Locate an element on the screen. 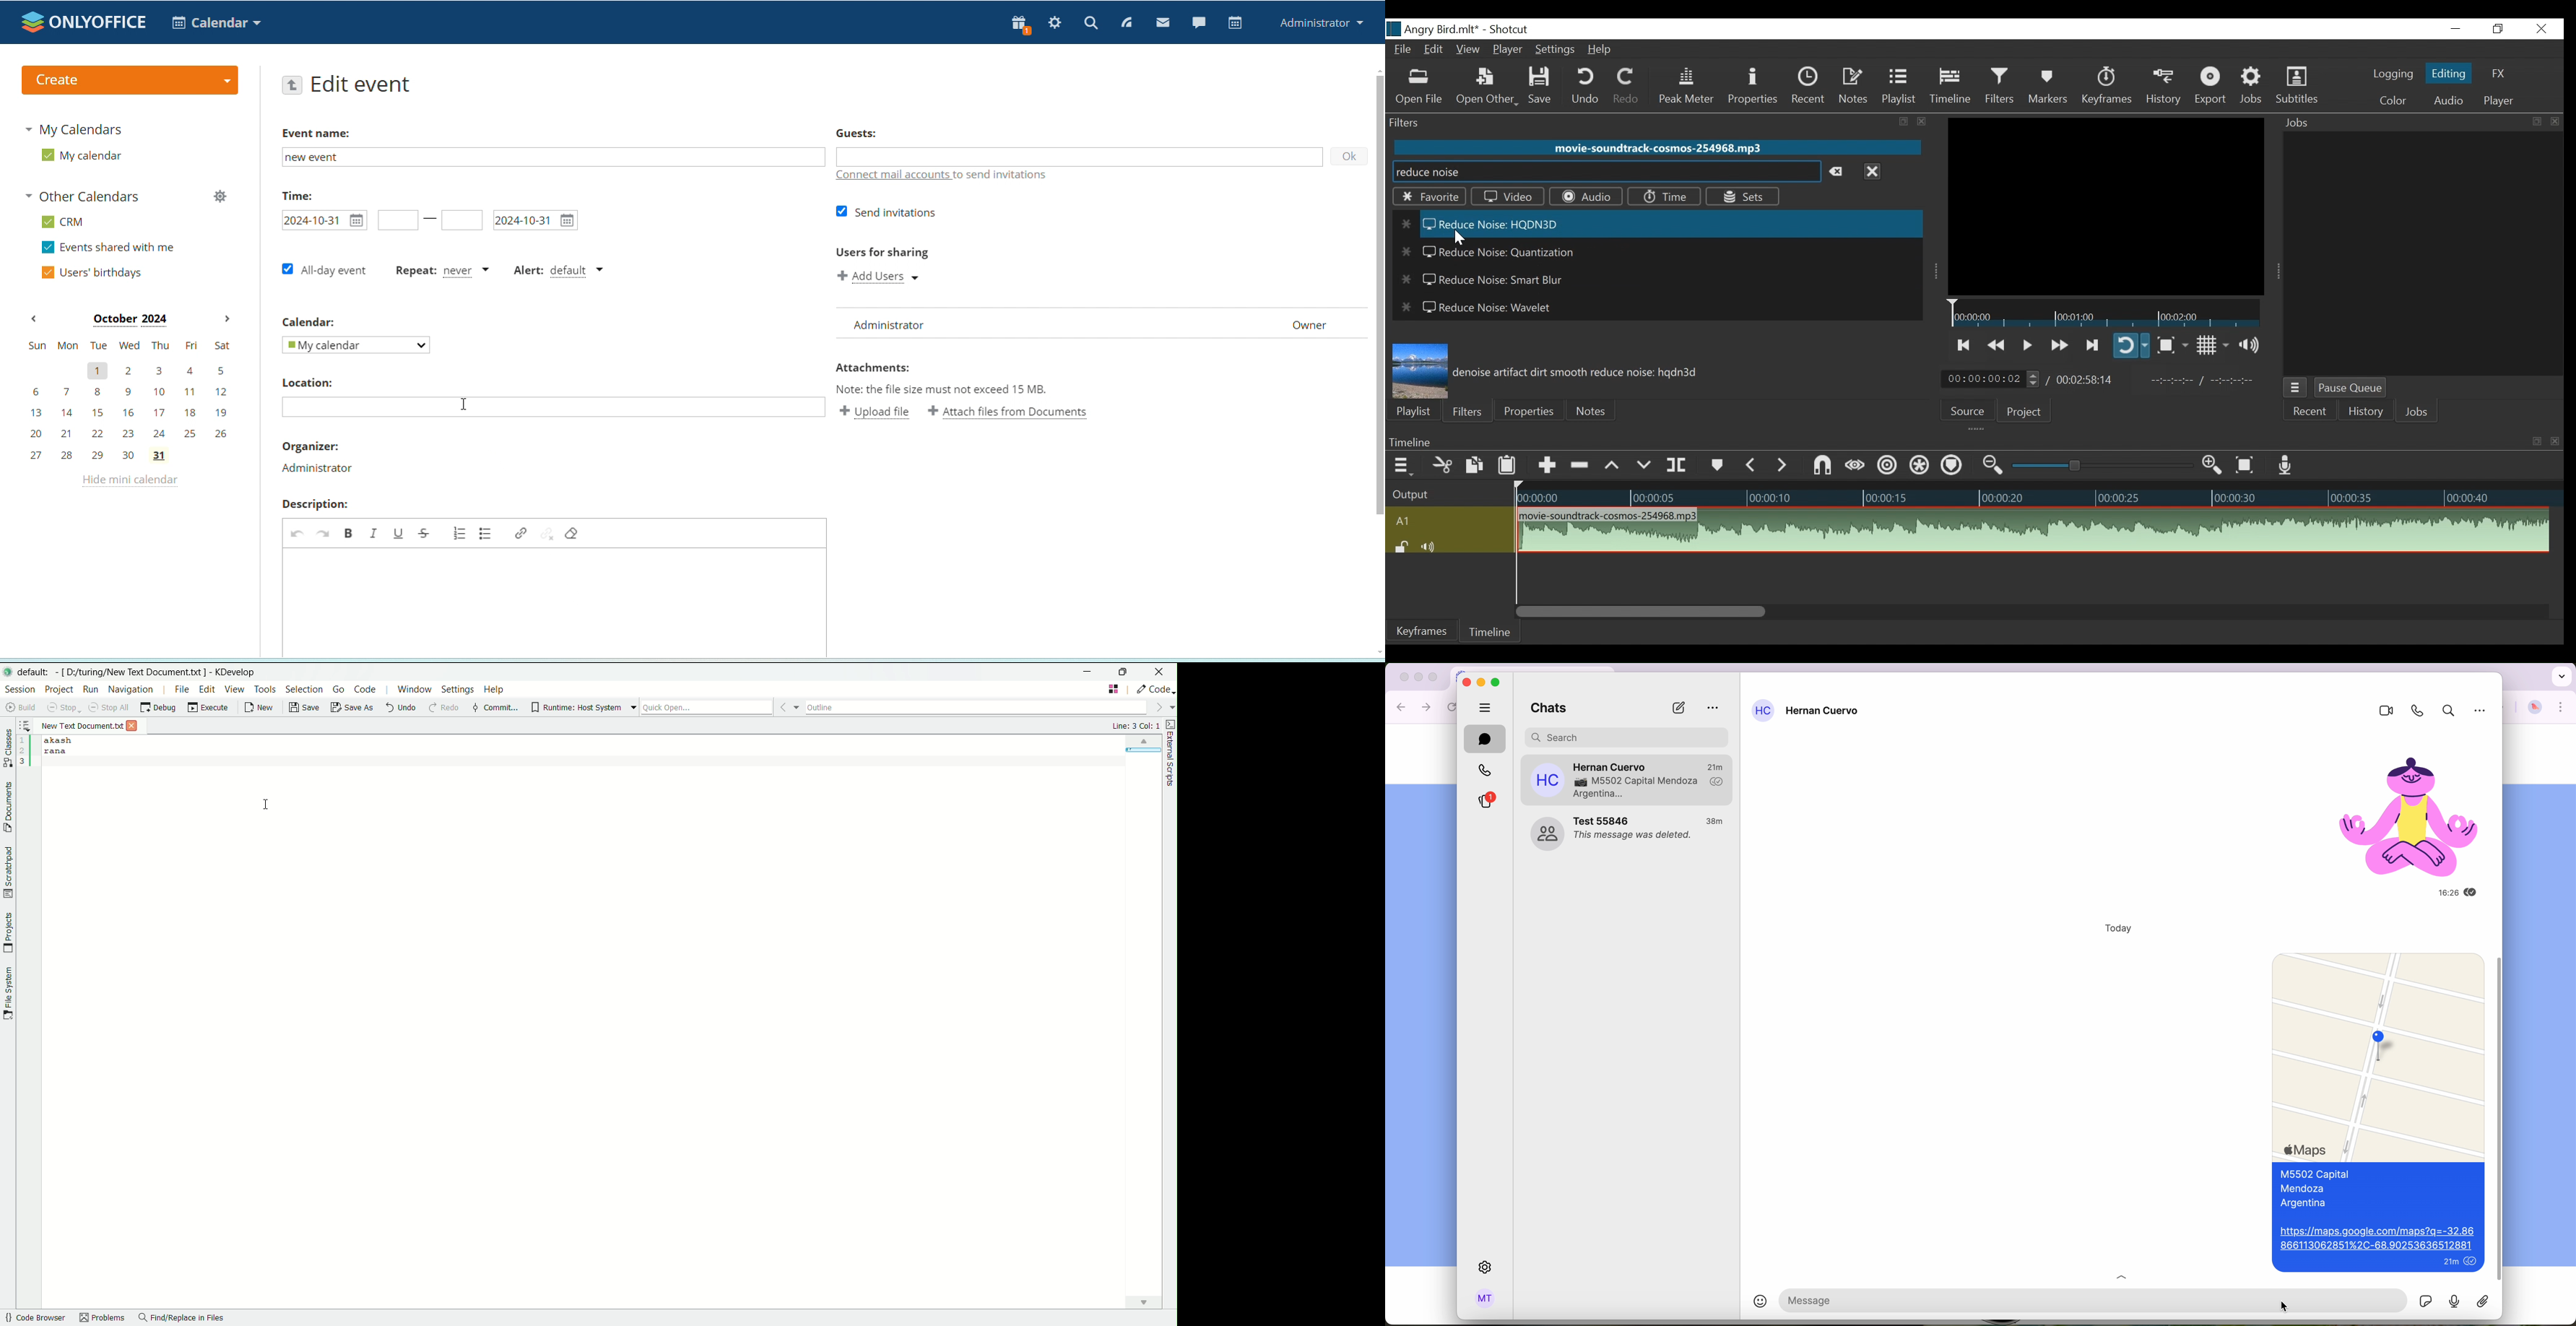 This screenshot has height=1344, width=2576. Search is located at coordinates (1606, 173).